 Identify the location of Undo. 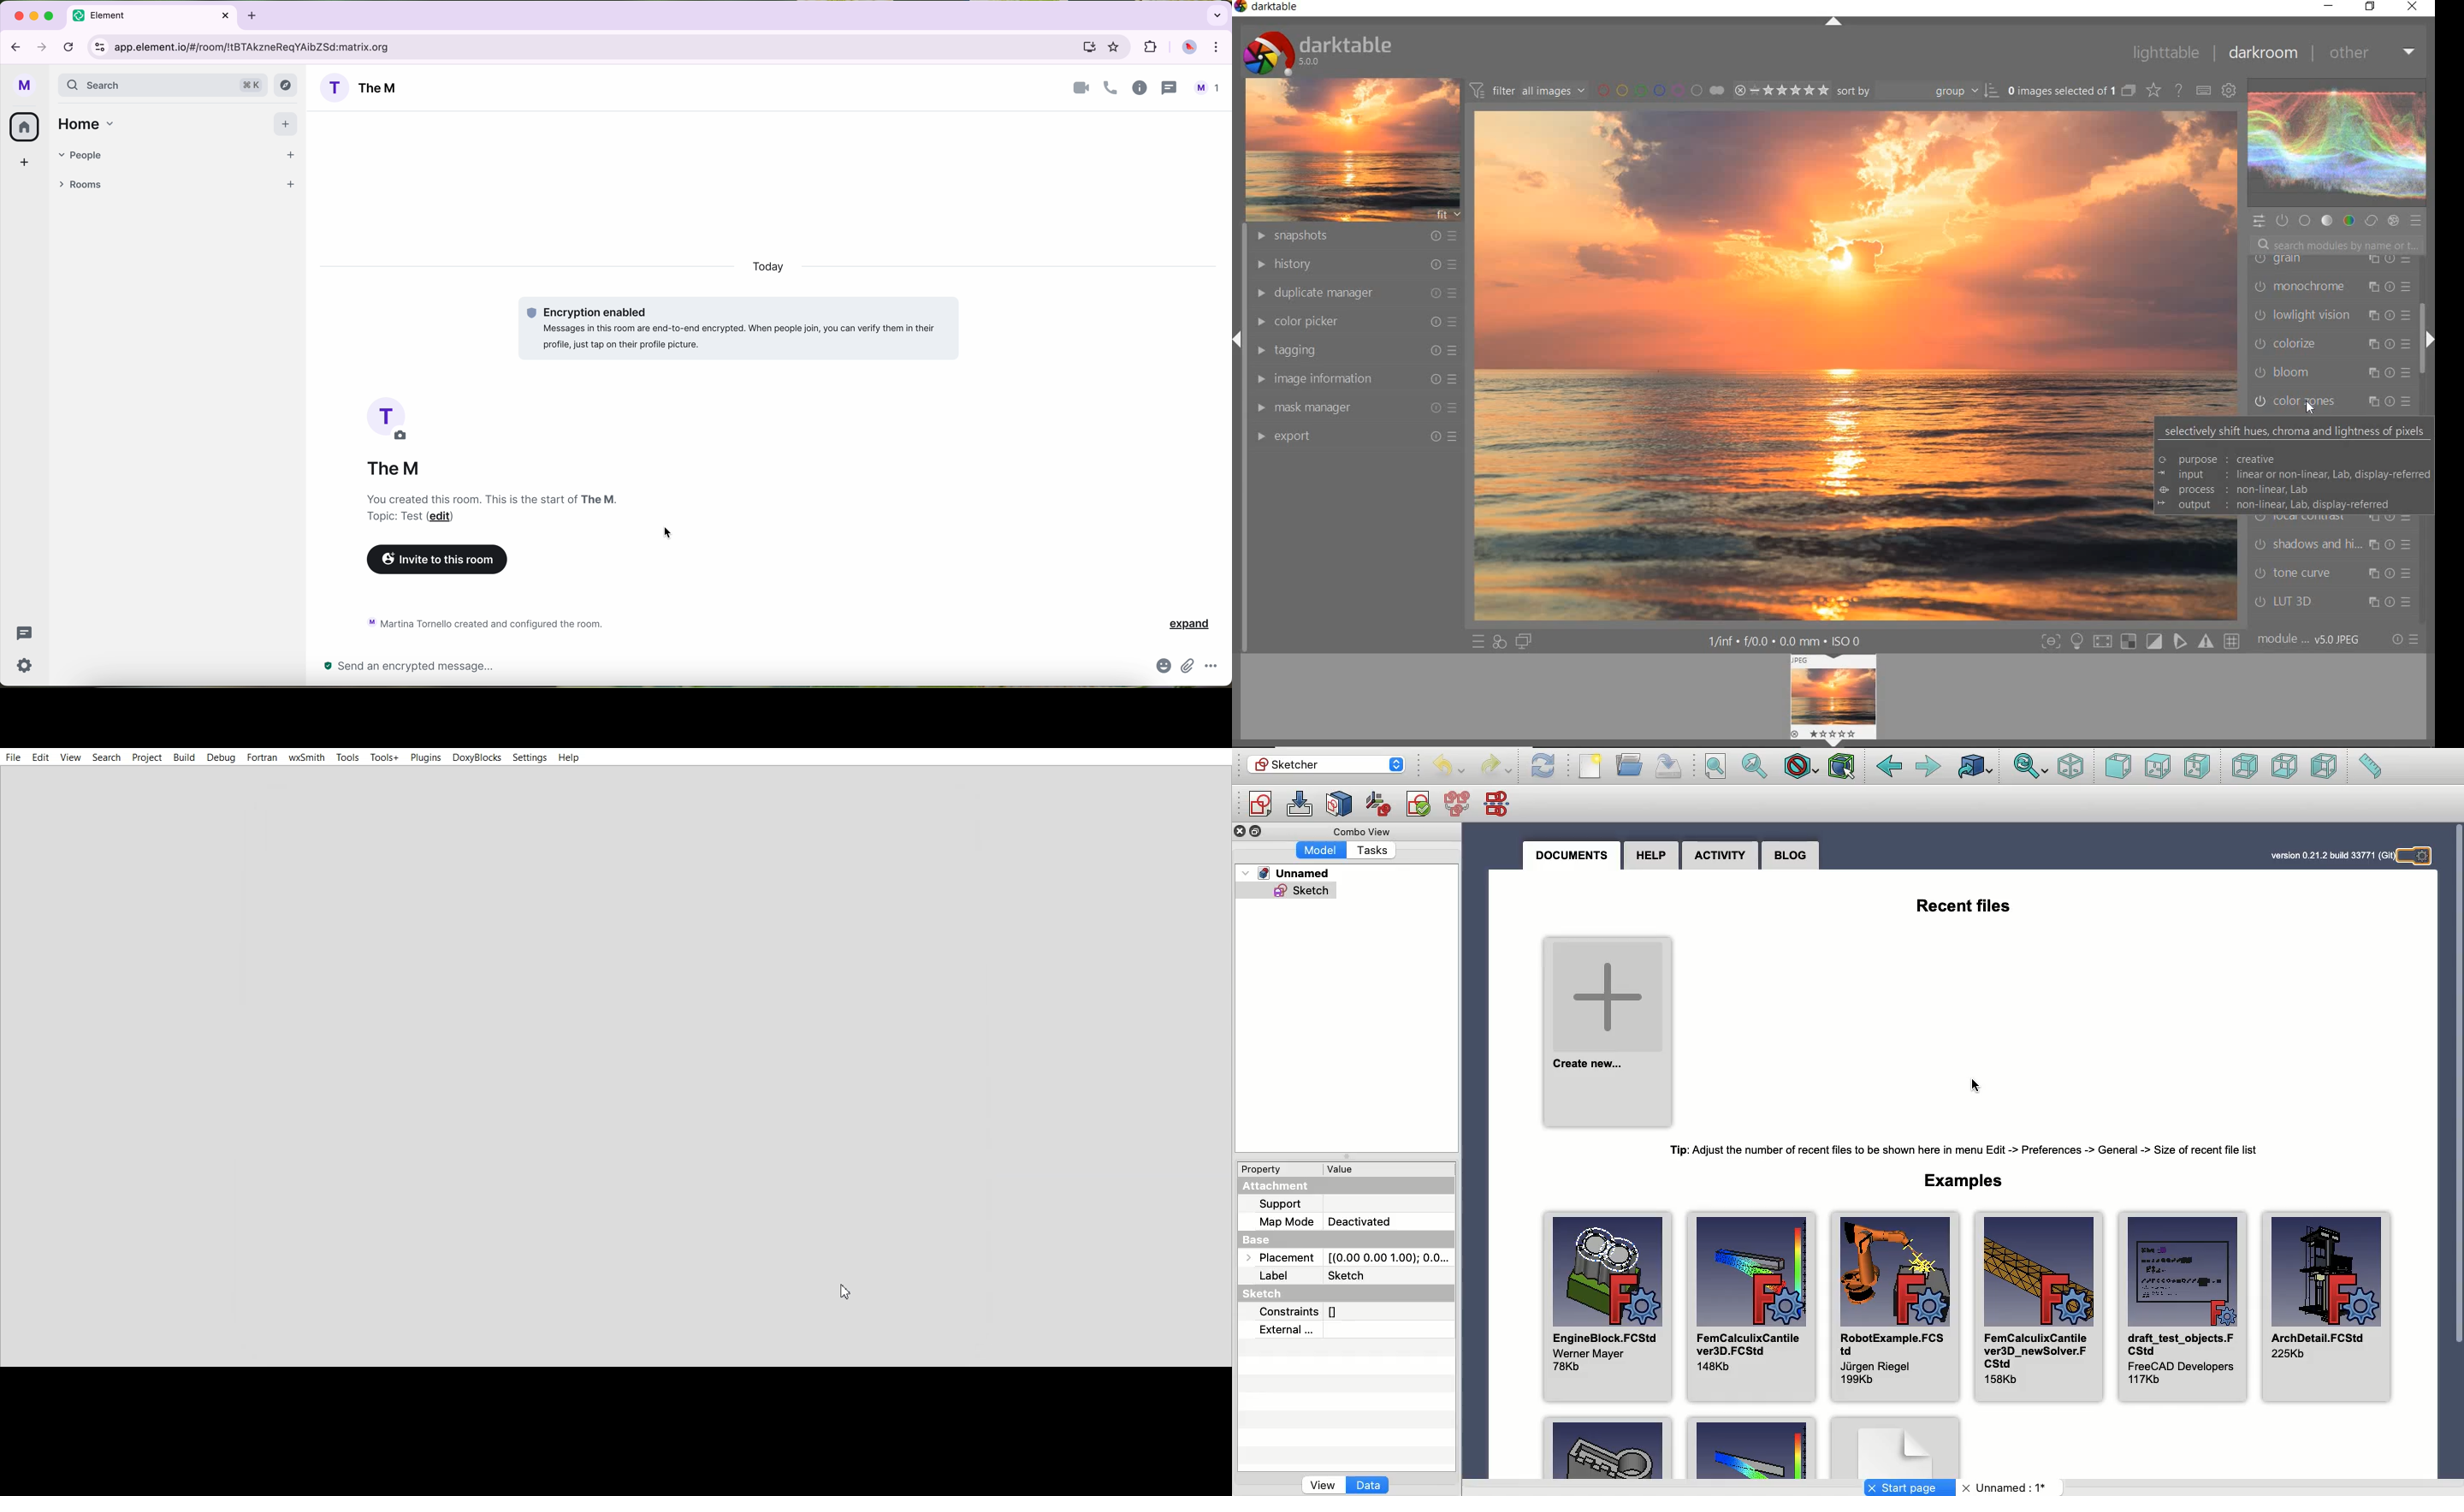
(1451, 767).